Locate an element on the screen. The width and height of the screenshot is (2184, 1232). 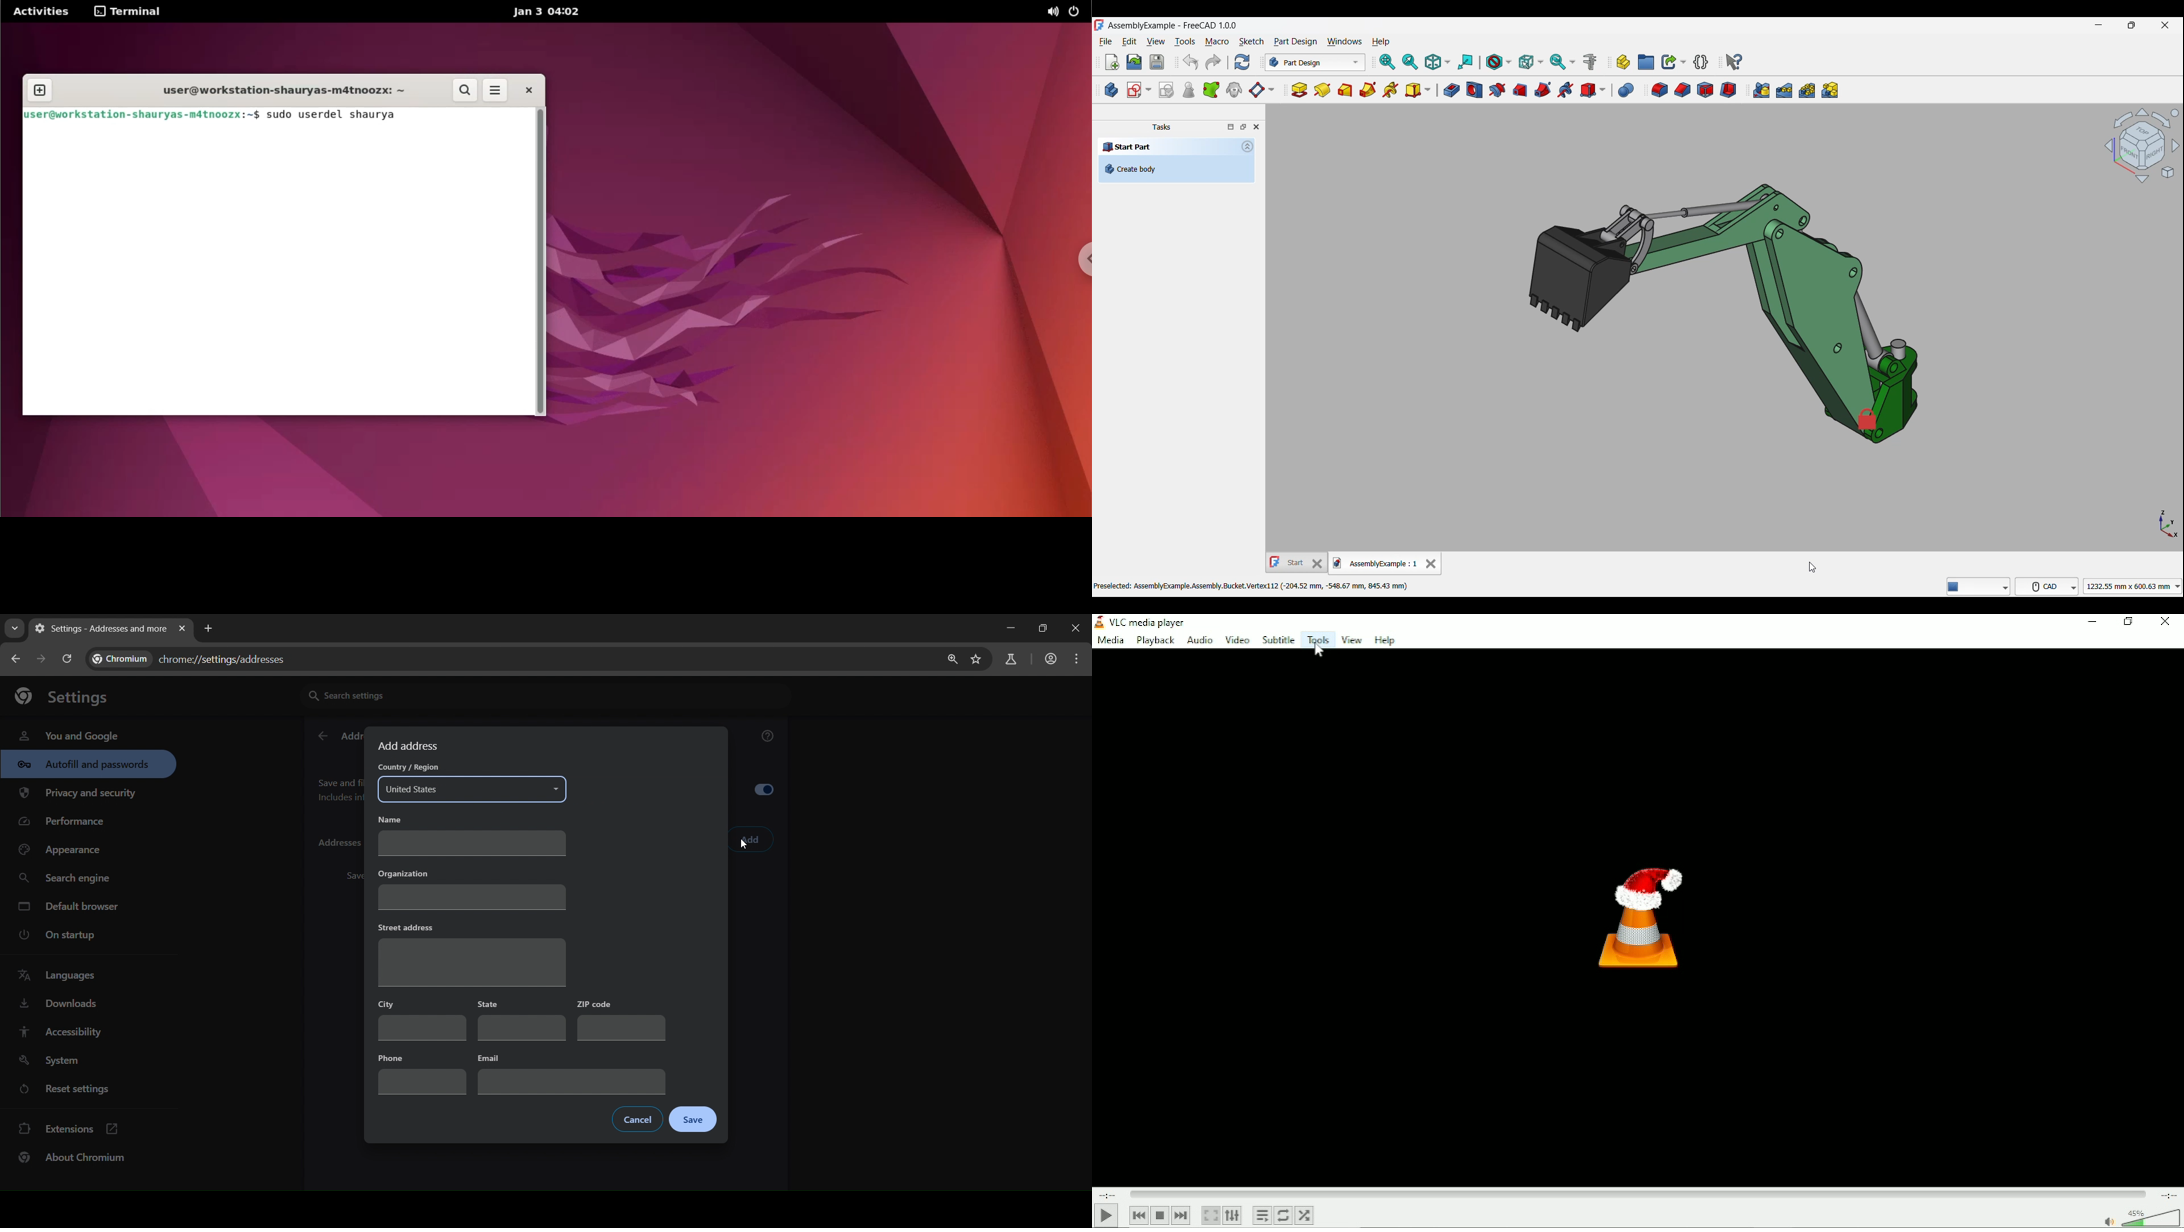
Groove is located at coordinates (1497, 90).